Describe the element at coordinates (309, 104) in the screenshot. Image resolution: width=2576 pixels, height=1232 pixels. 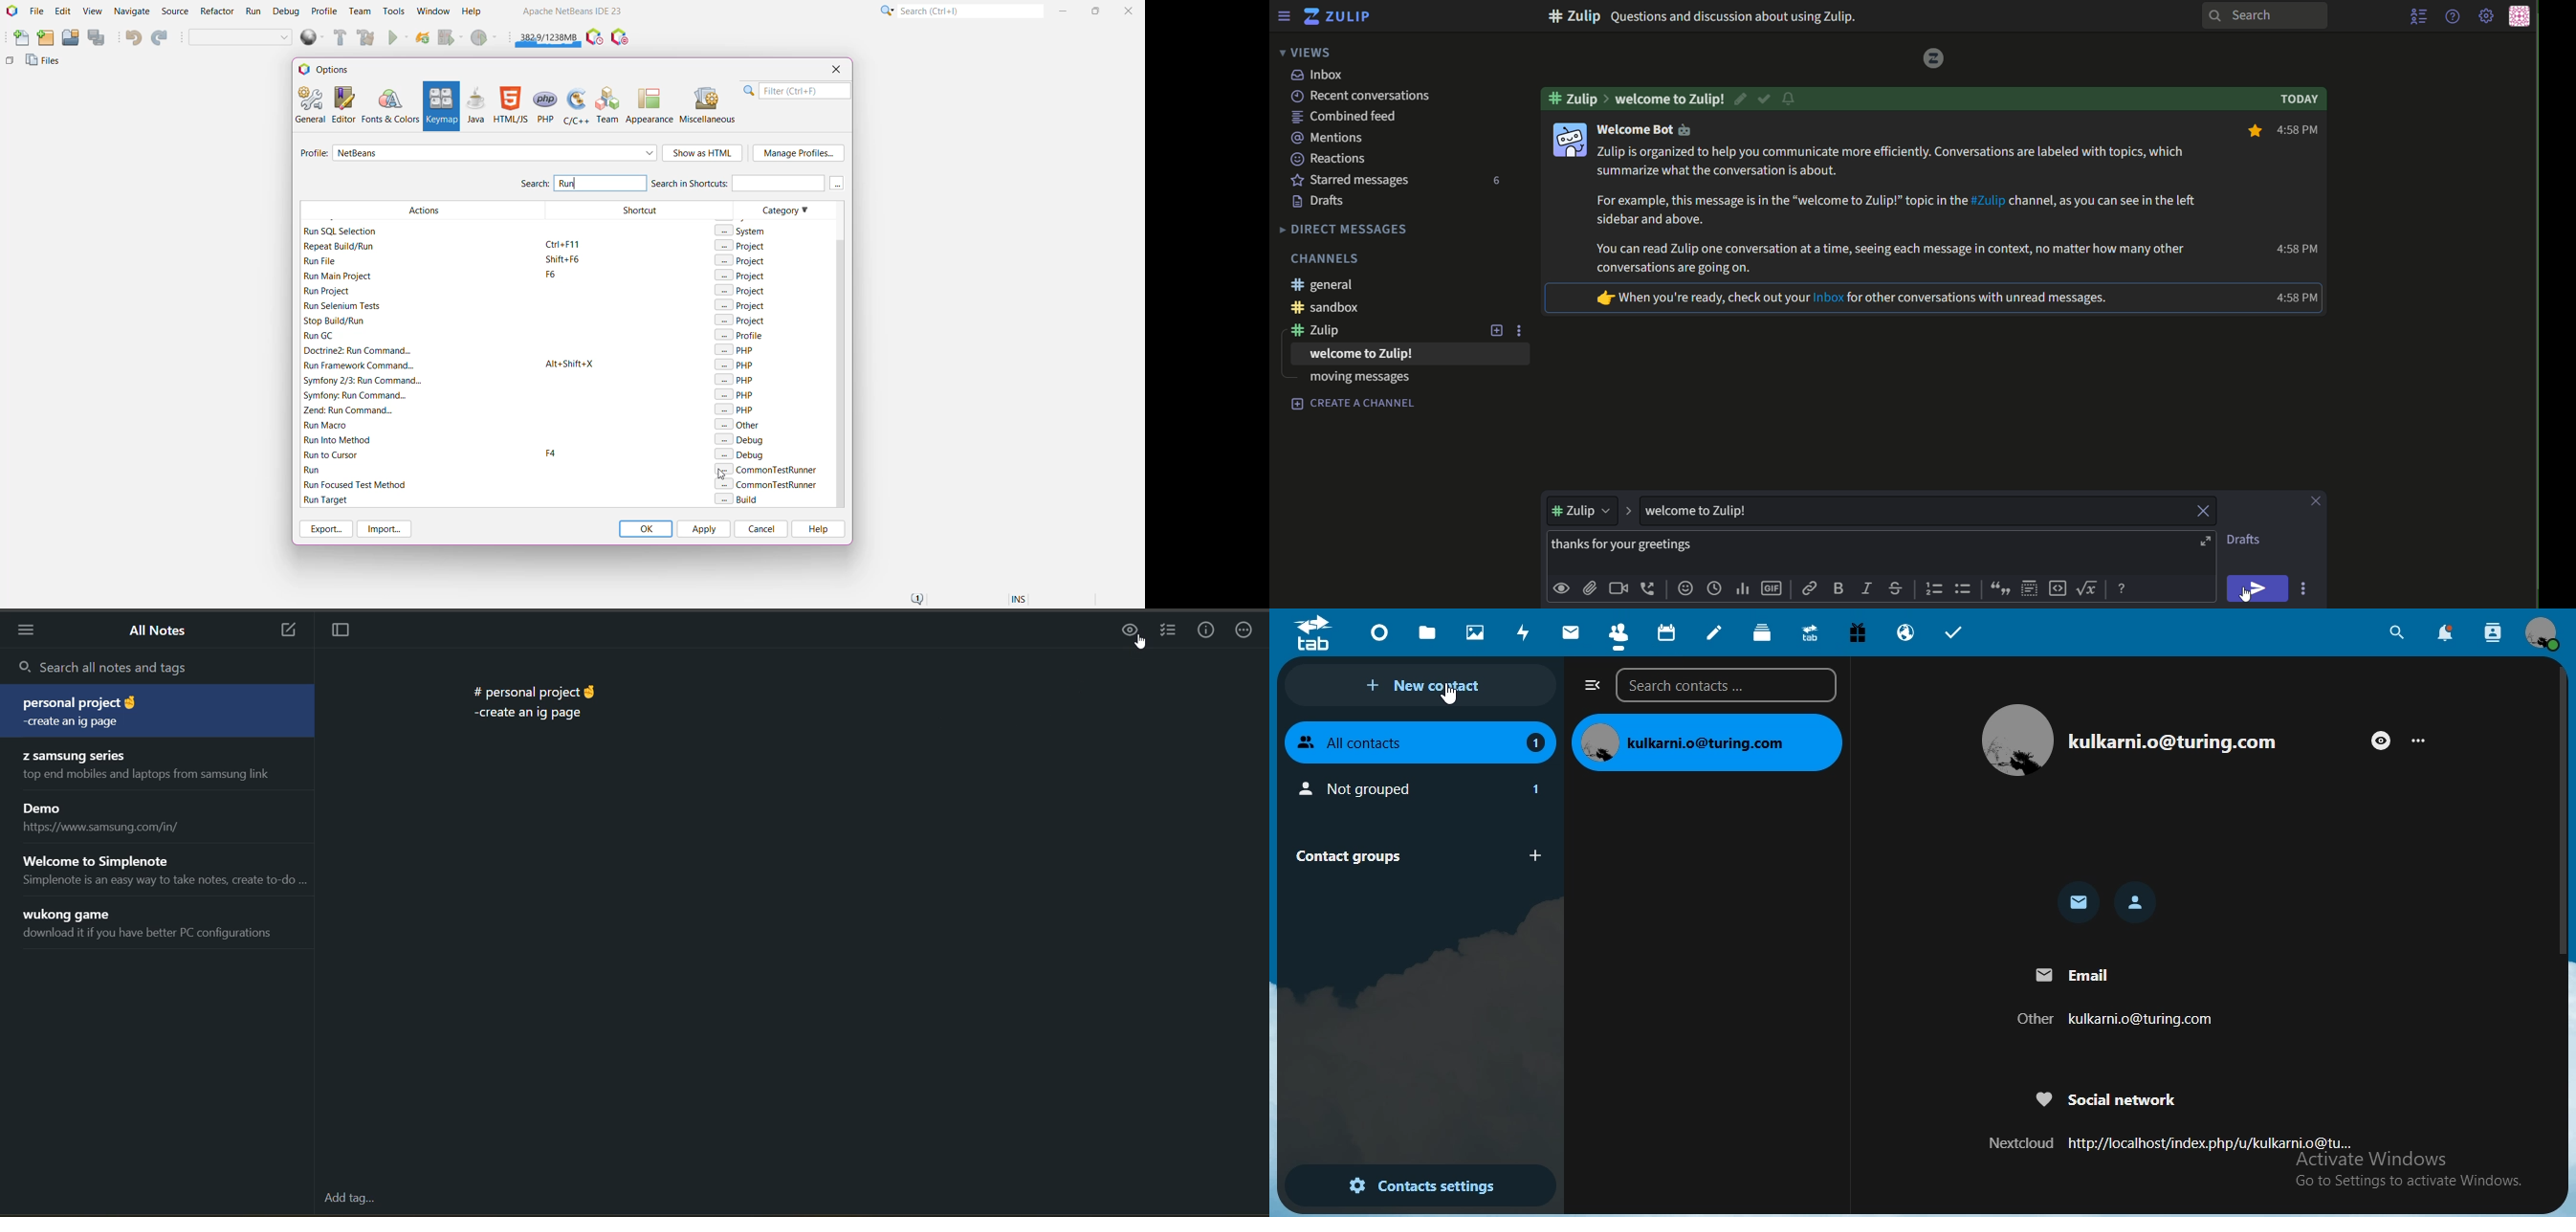
I see `General` at that location.